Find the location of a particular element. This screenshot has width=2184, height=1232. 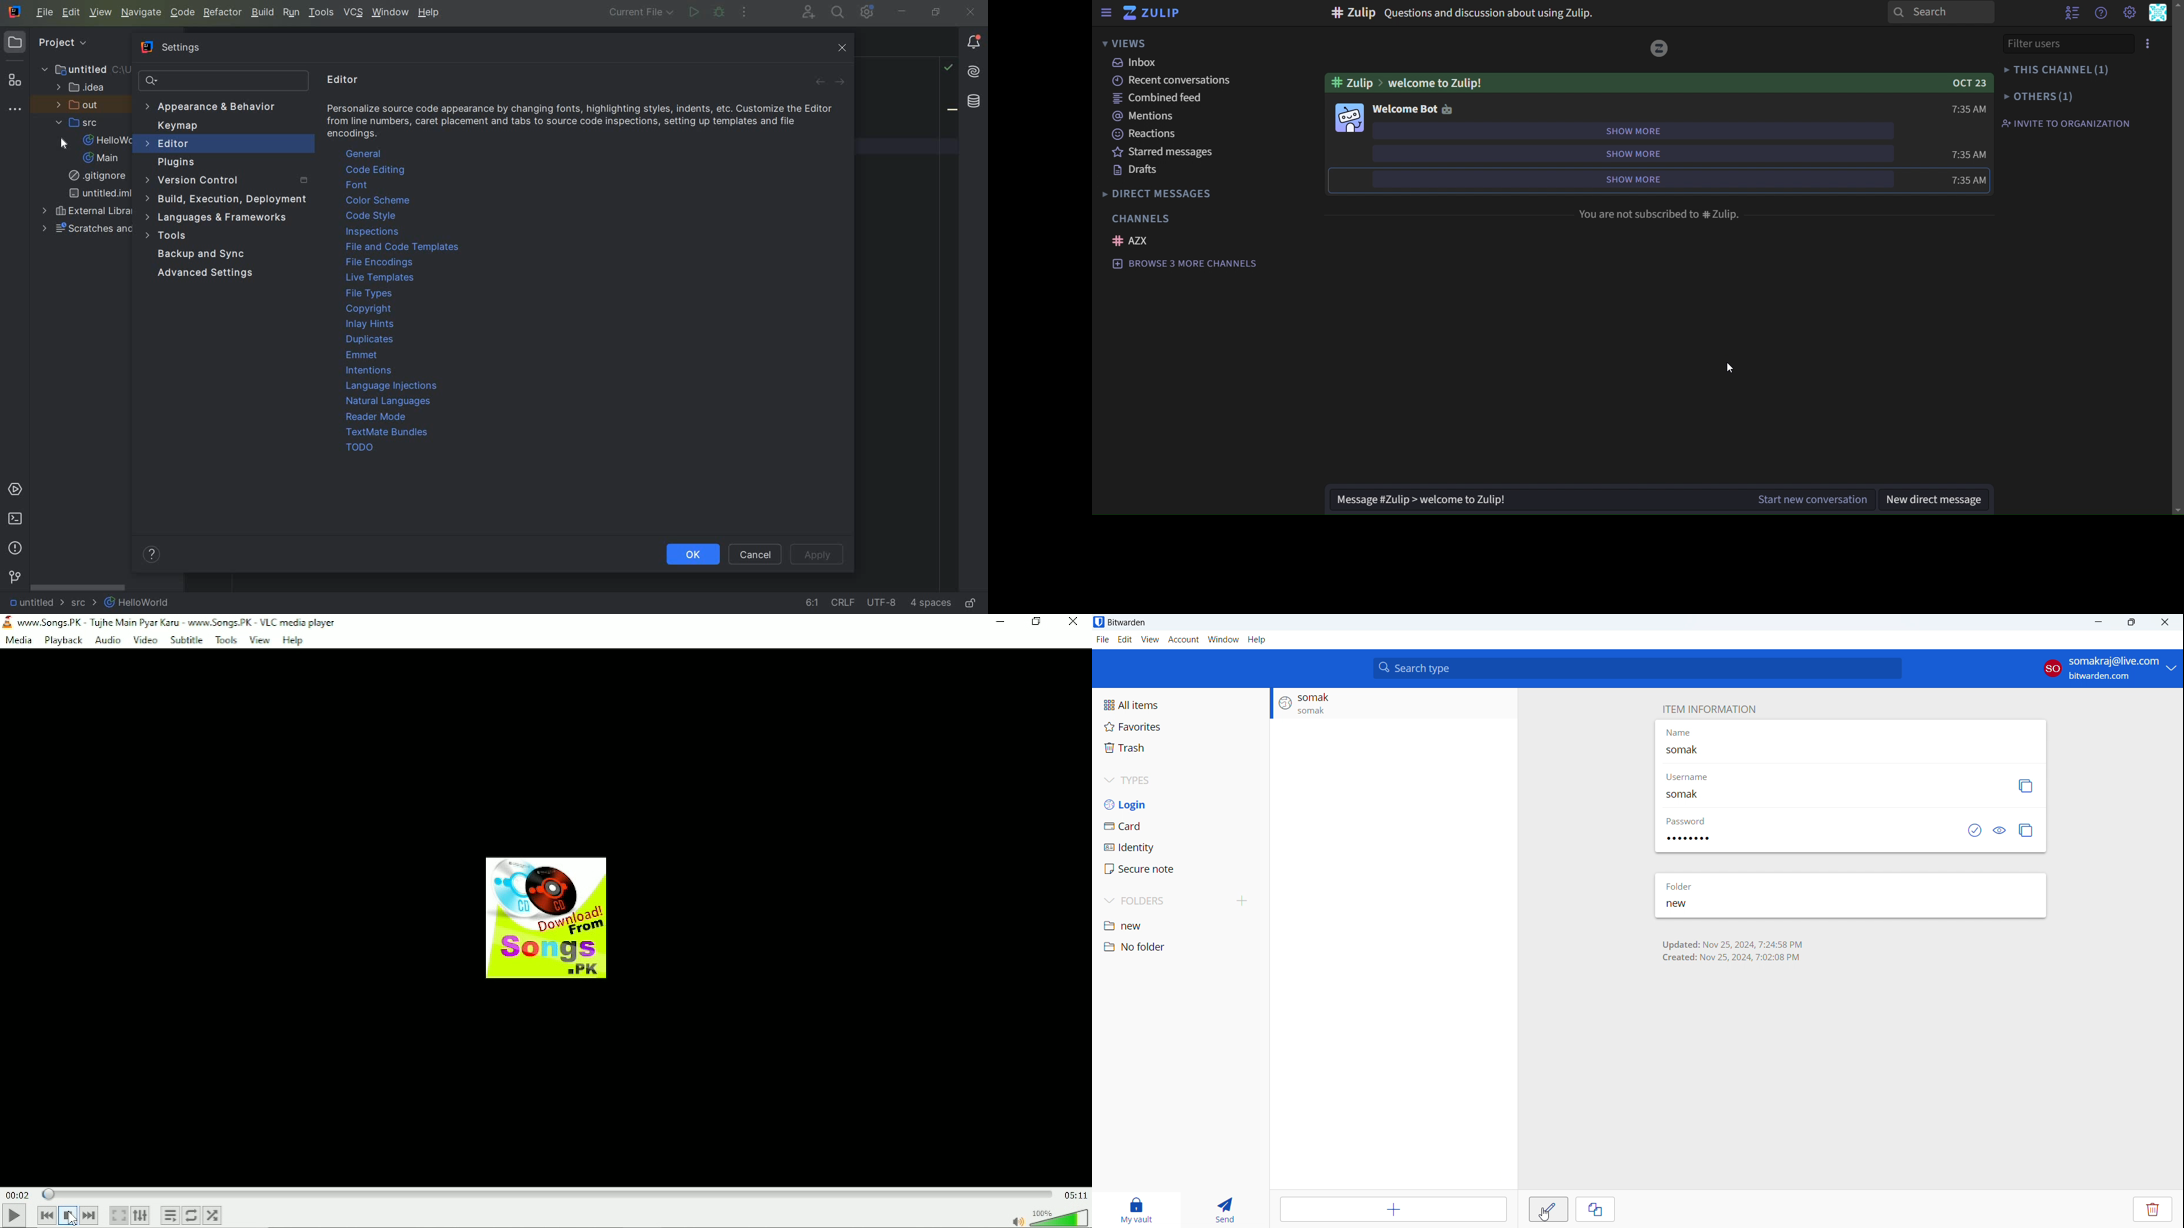

perssonal menu is located at coordinates (2157, 13).